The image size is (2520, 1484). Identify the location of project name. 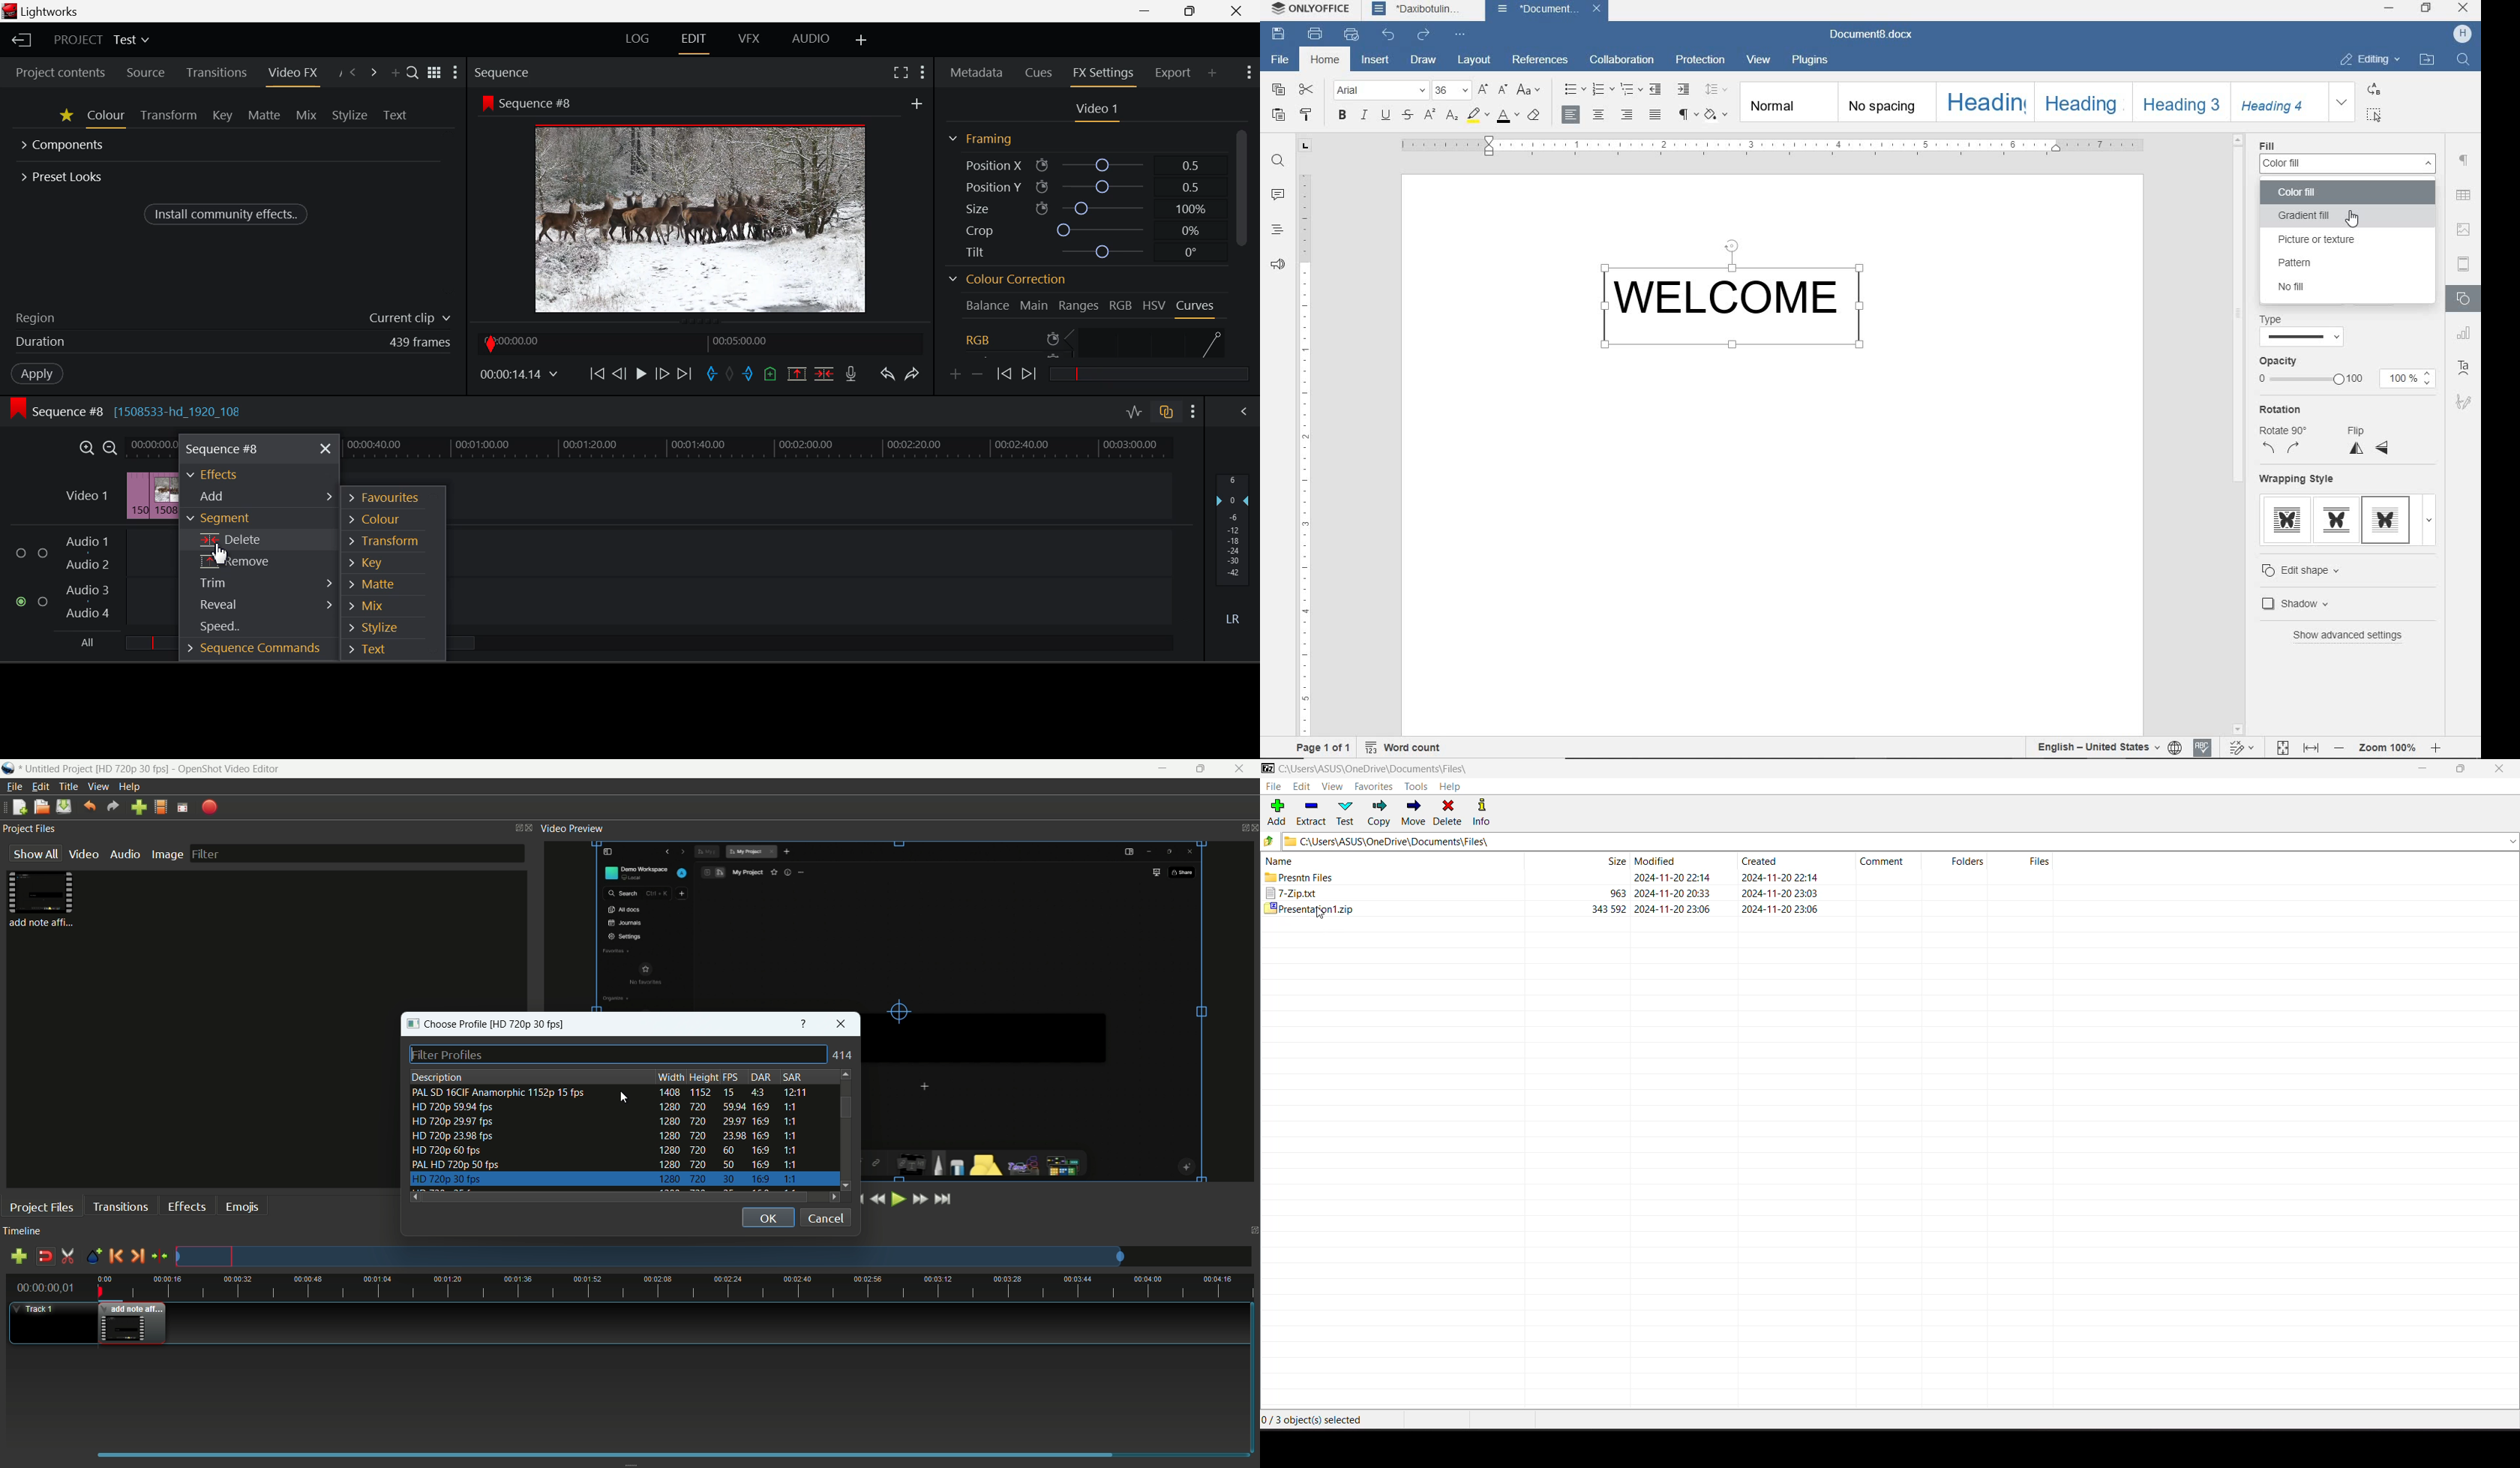
(97, 770).